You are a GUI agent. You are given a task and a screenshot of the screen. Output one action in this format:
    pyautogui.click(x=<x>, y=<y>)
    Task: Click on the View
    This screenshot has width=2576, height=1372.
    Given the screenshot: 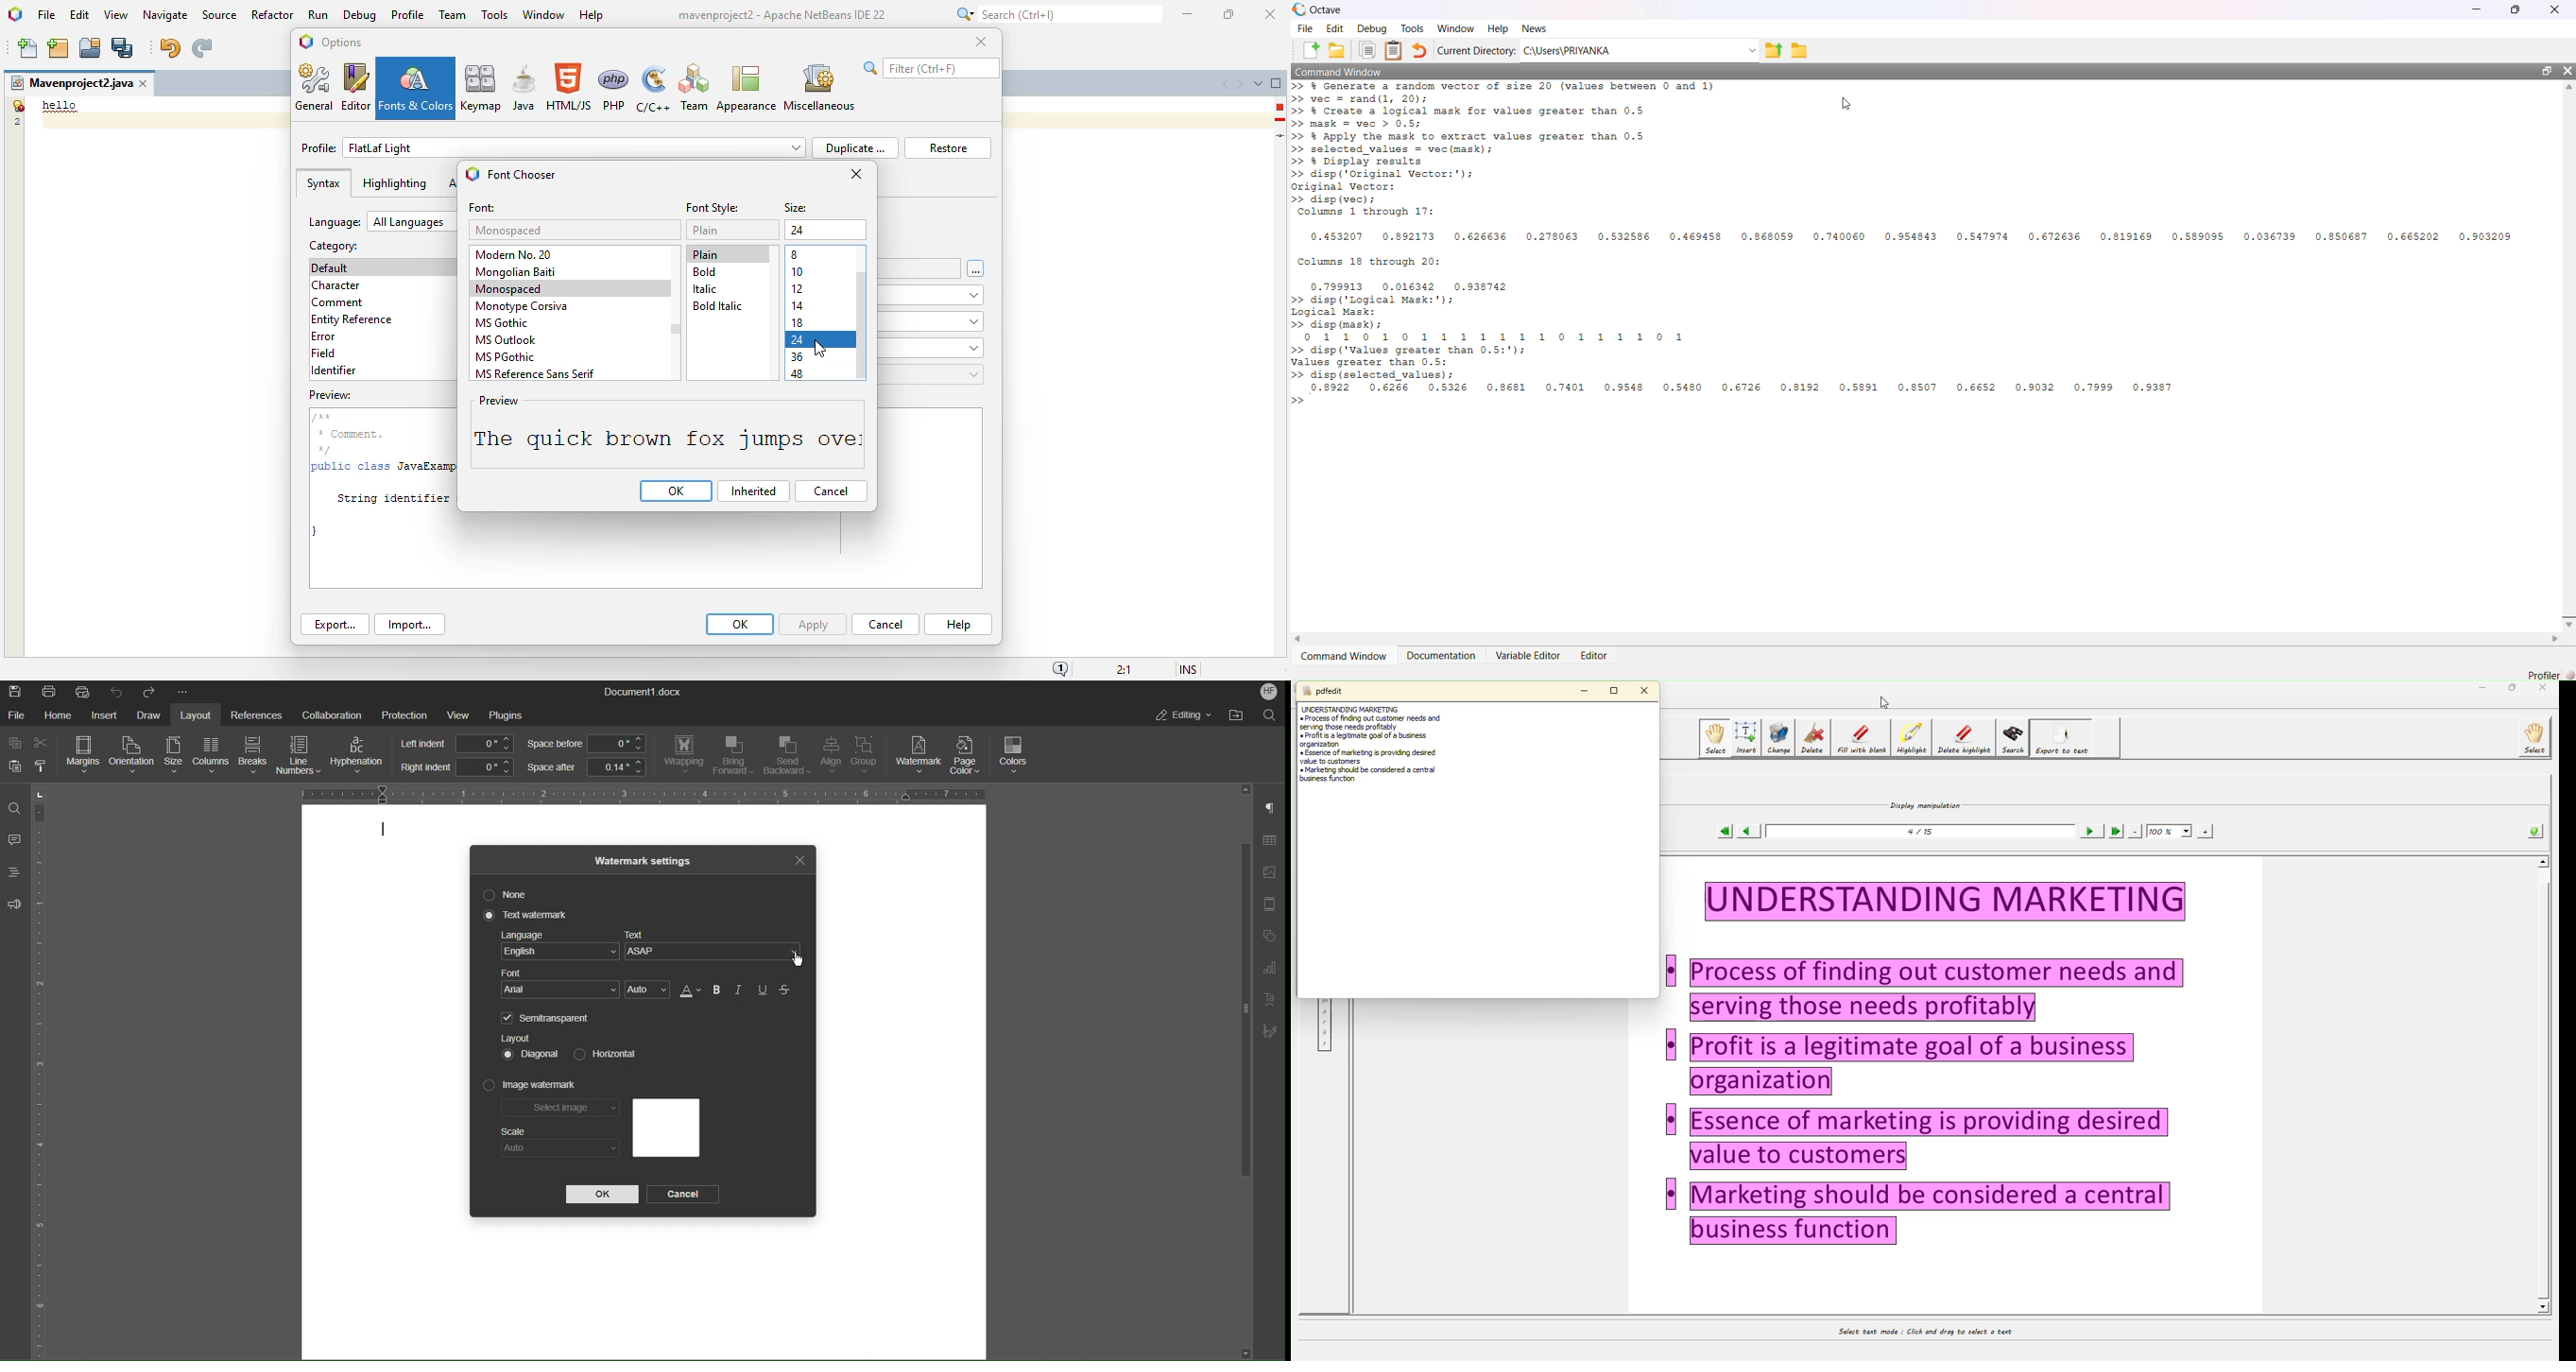 What is the action you would take?
    pyautogui.click(x=460, y=715)
    